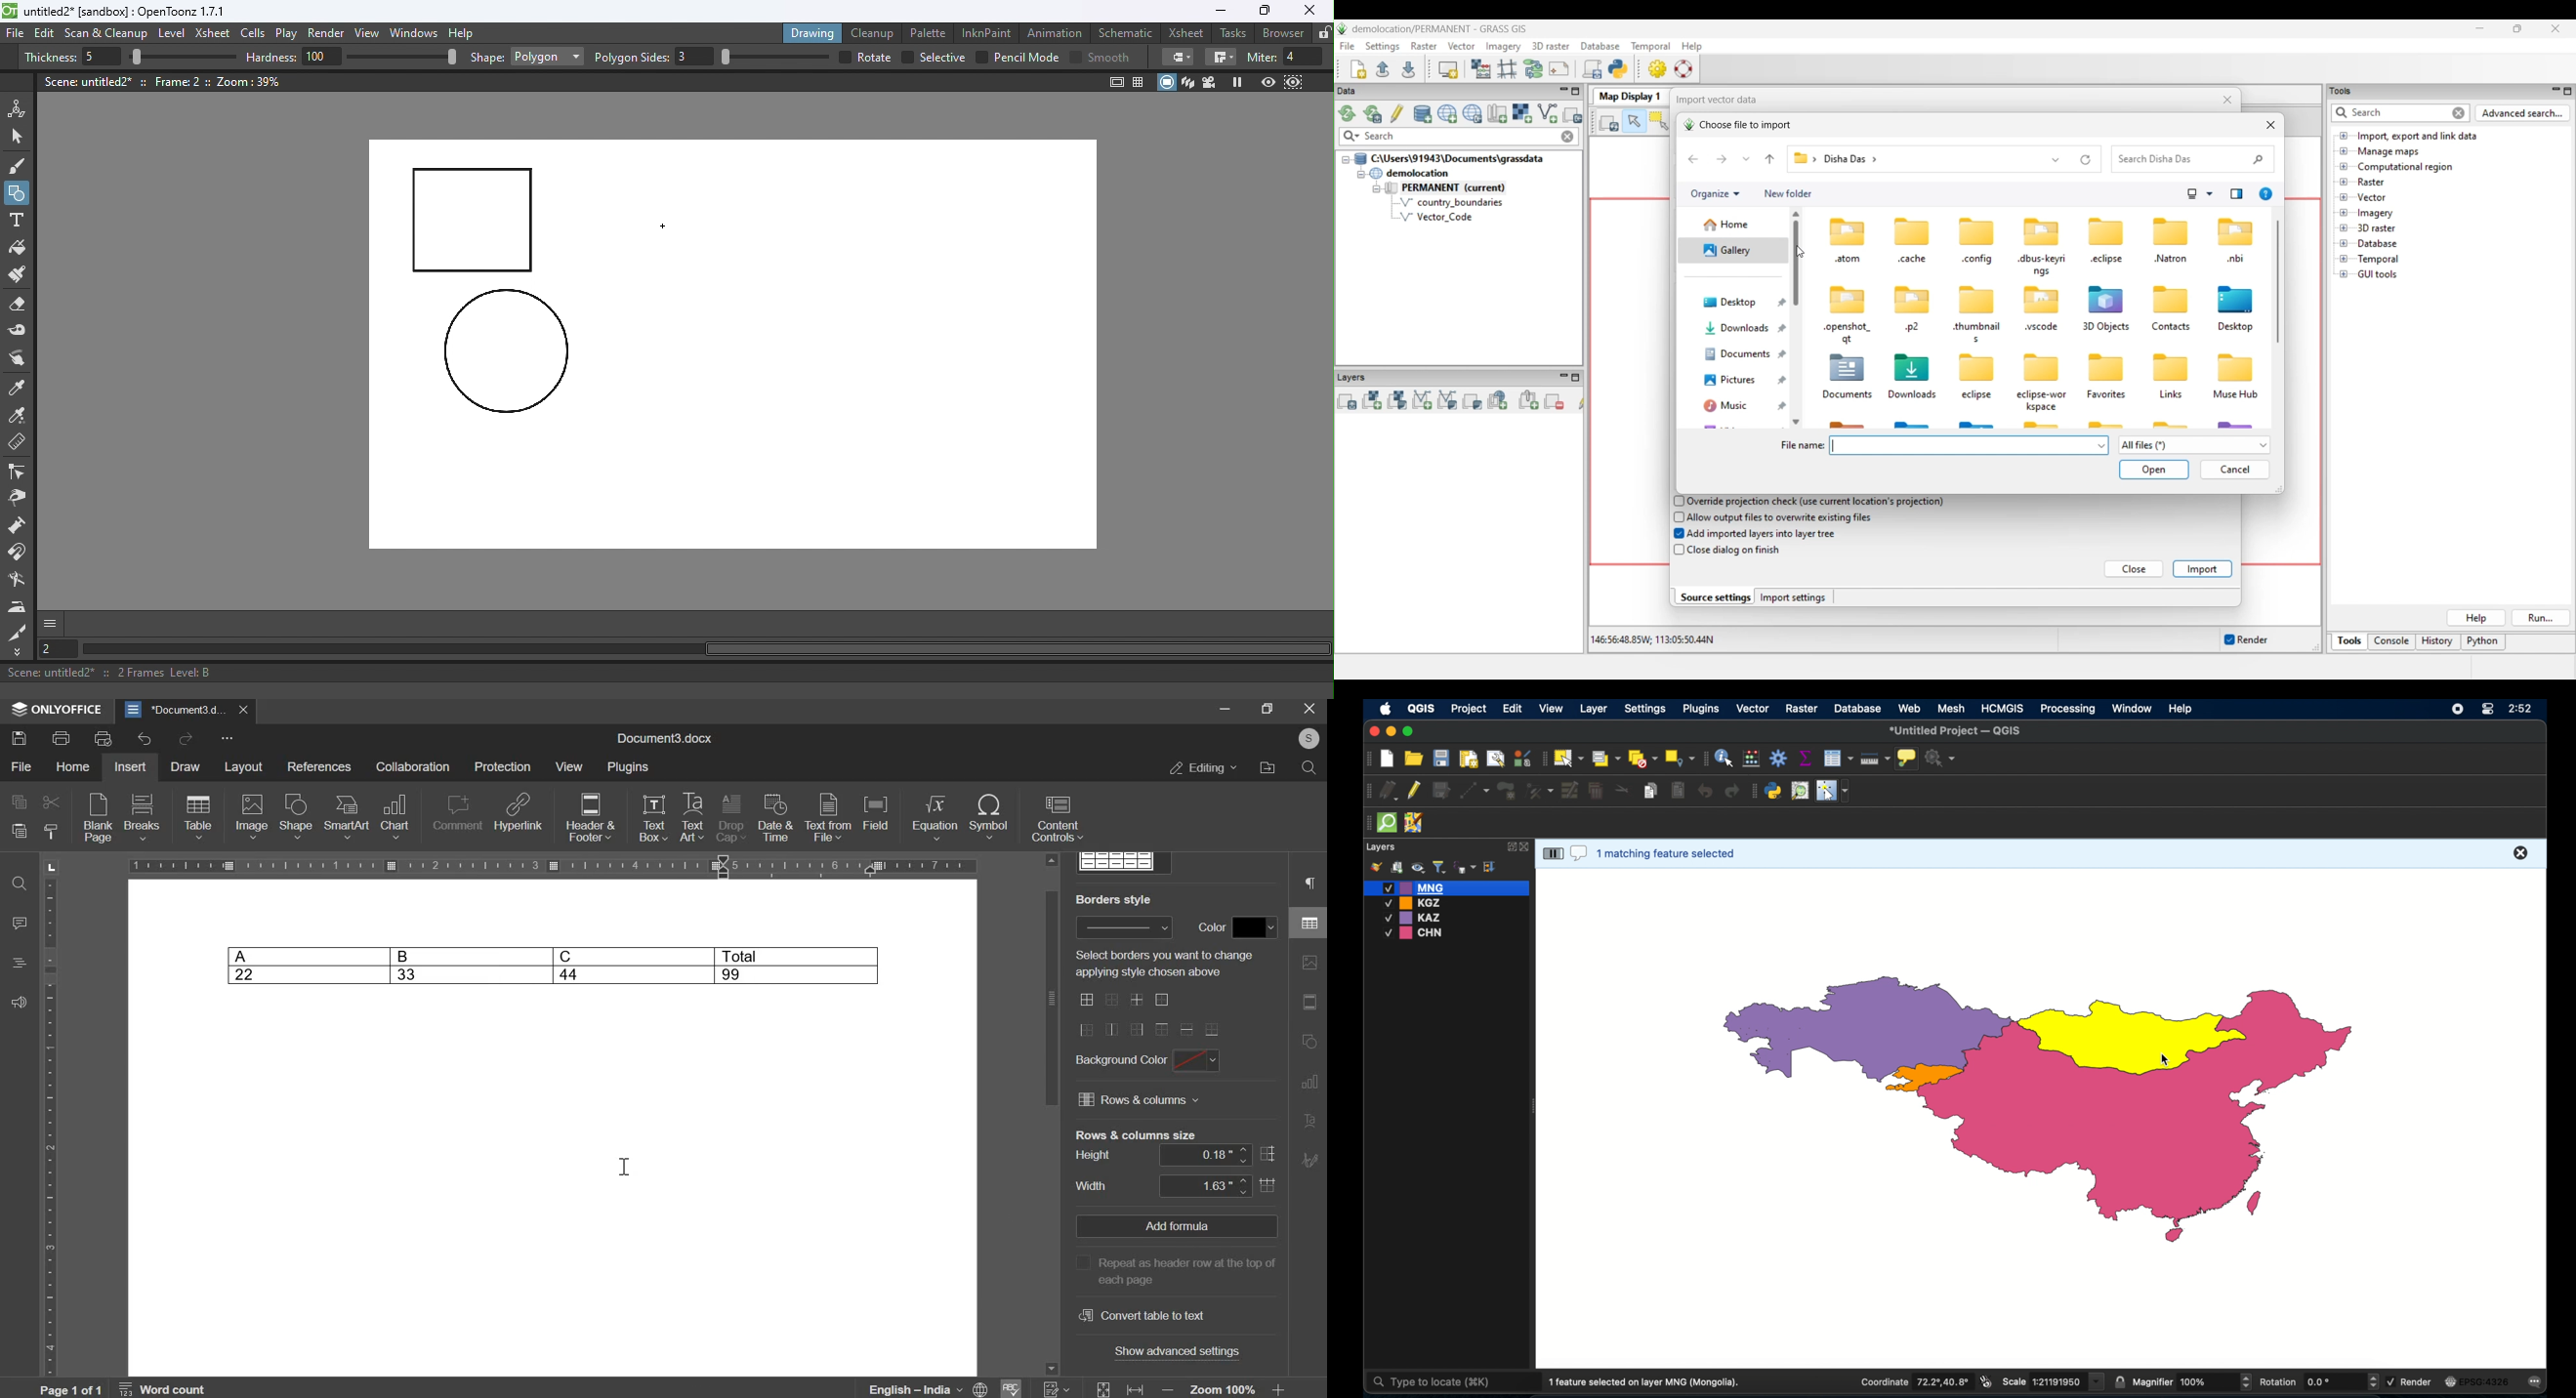 This screenshot has height=1400, width=2576. I want to click on *Document3.docx, so click(174, 711).